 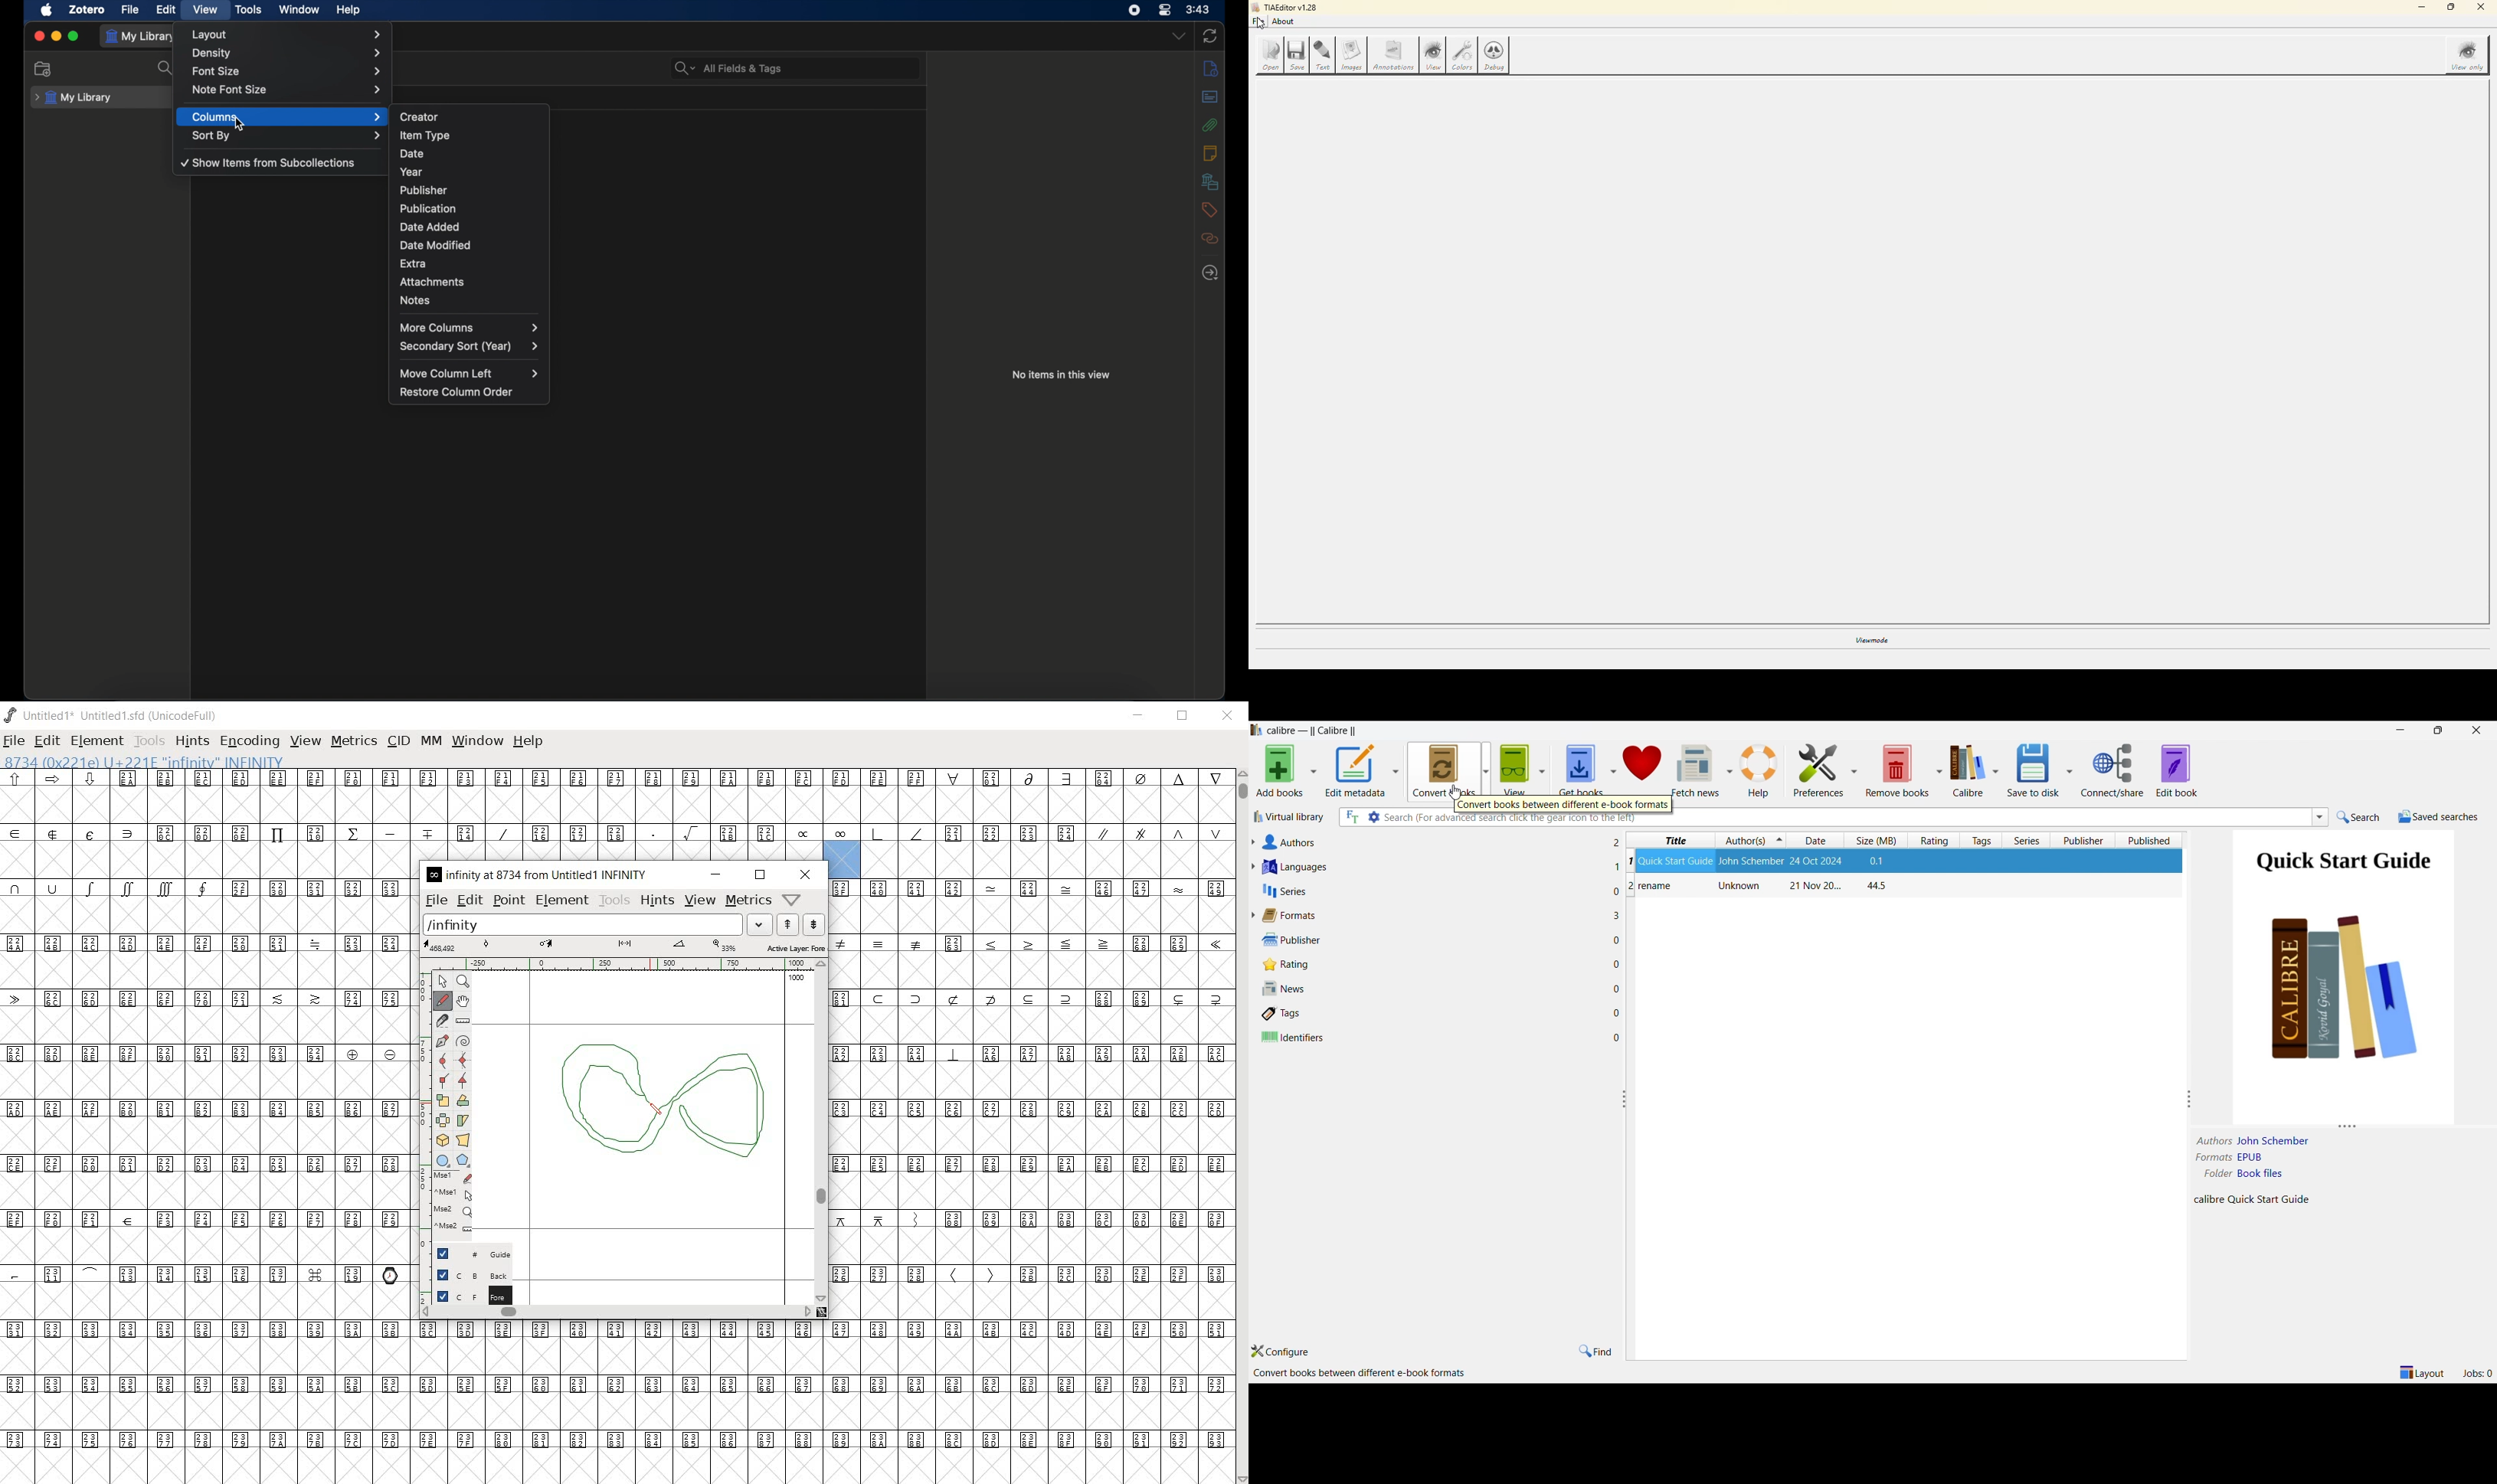 What do you see at coordinates (146, 761) in the screenshot?
I see `8734 (0x221e) U+221e "infinity" INFINITY` at bounding box center [146, 761].